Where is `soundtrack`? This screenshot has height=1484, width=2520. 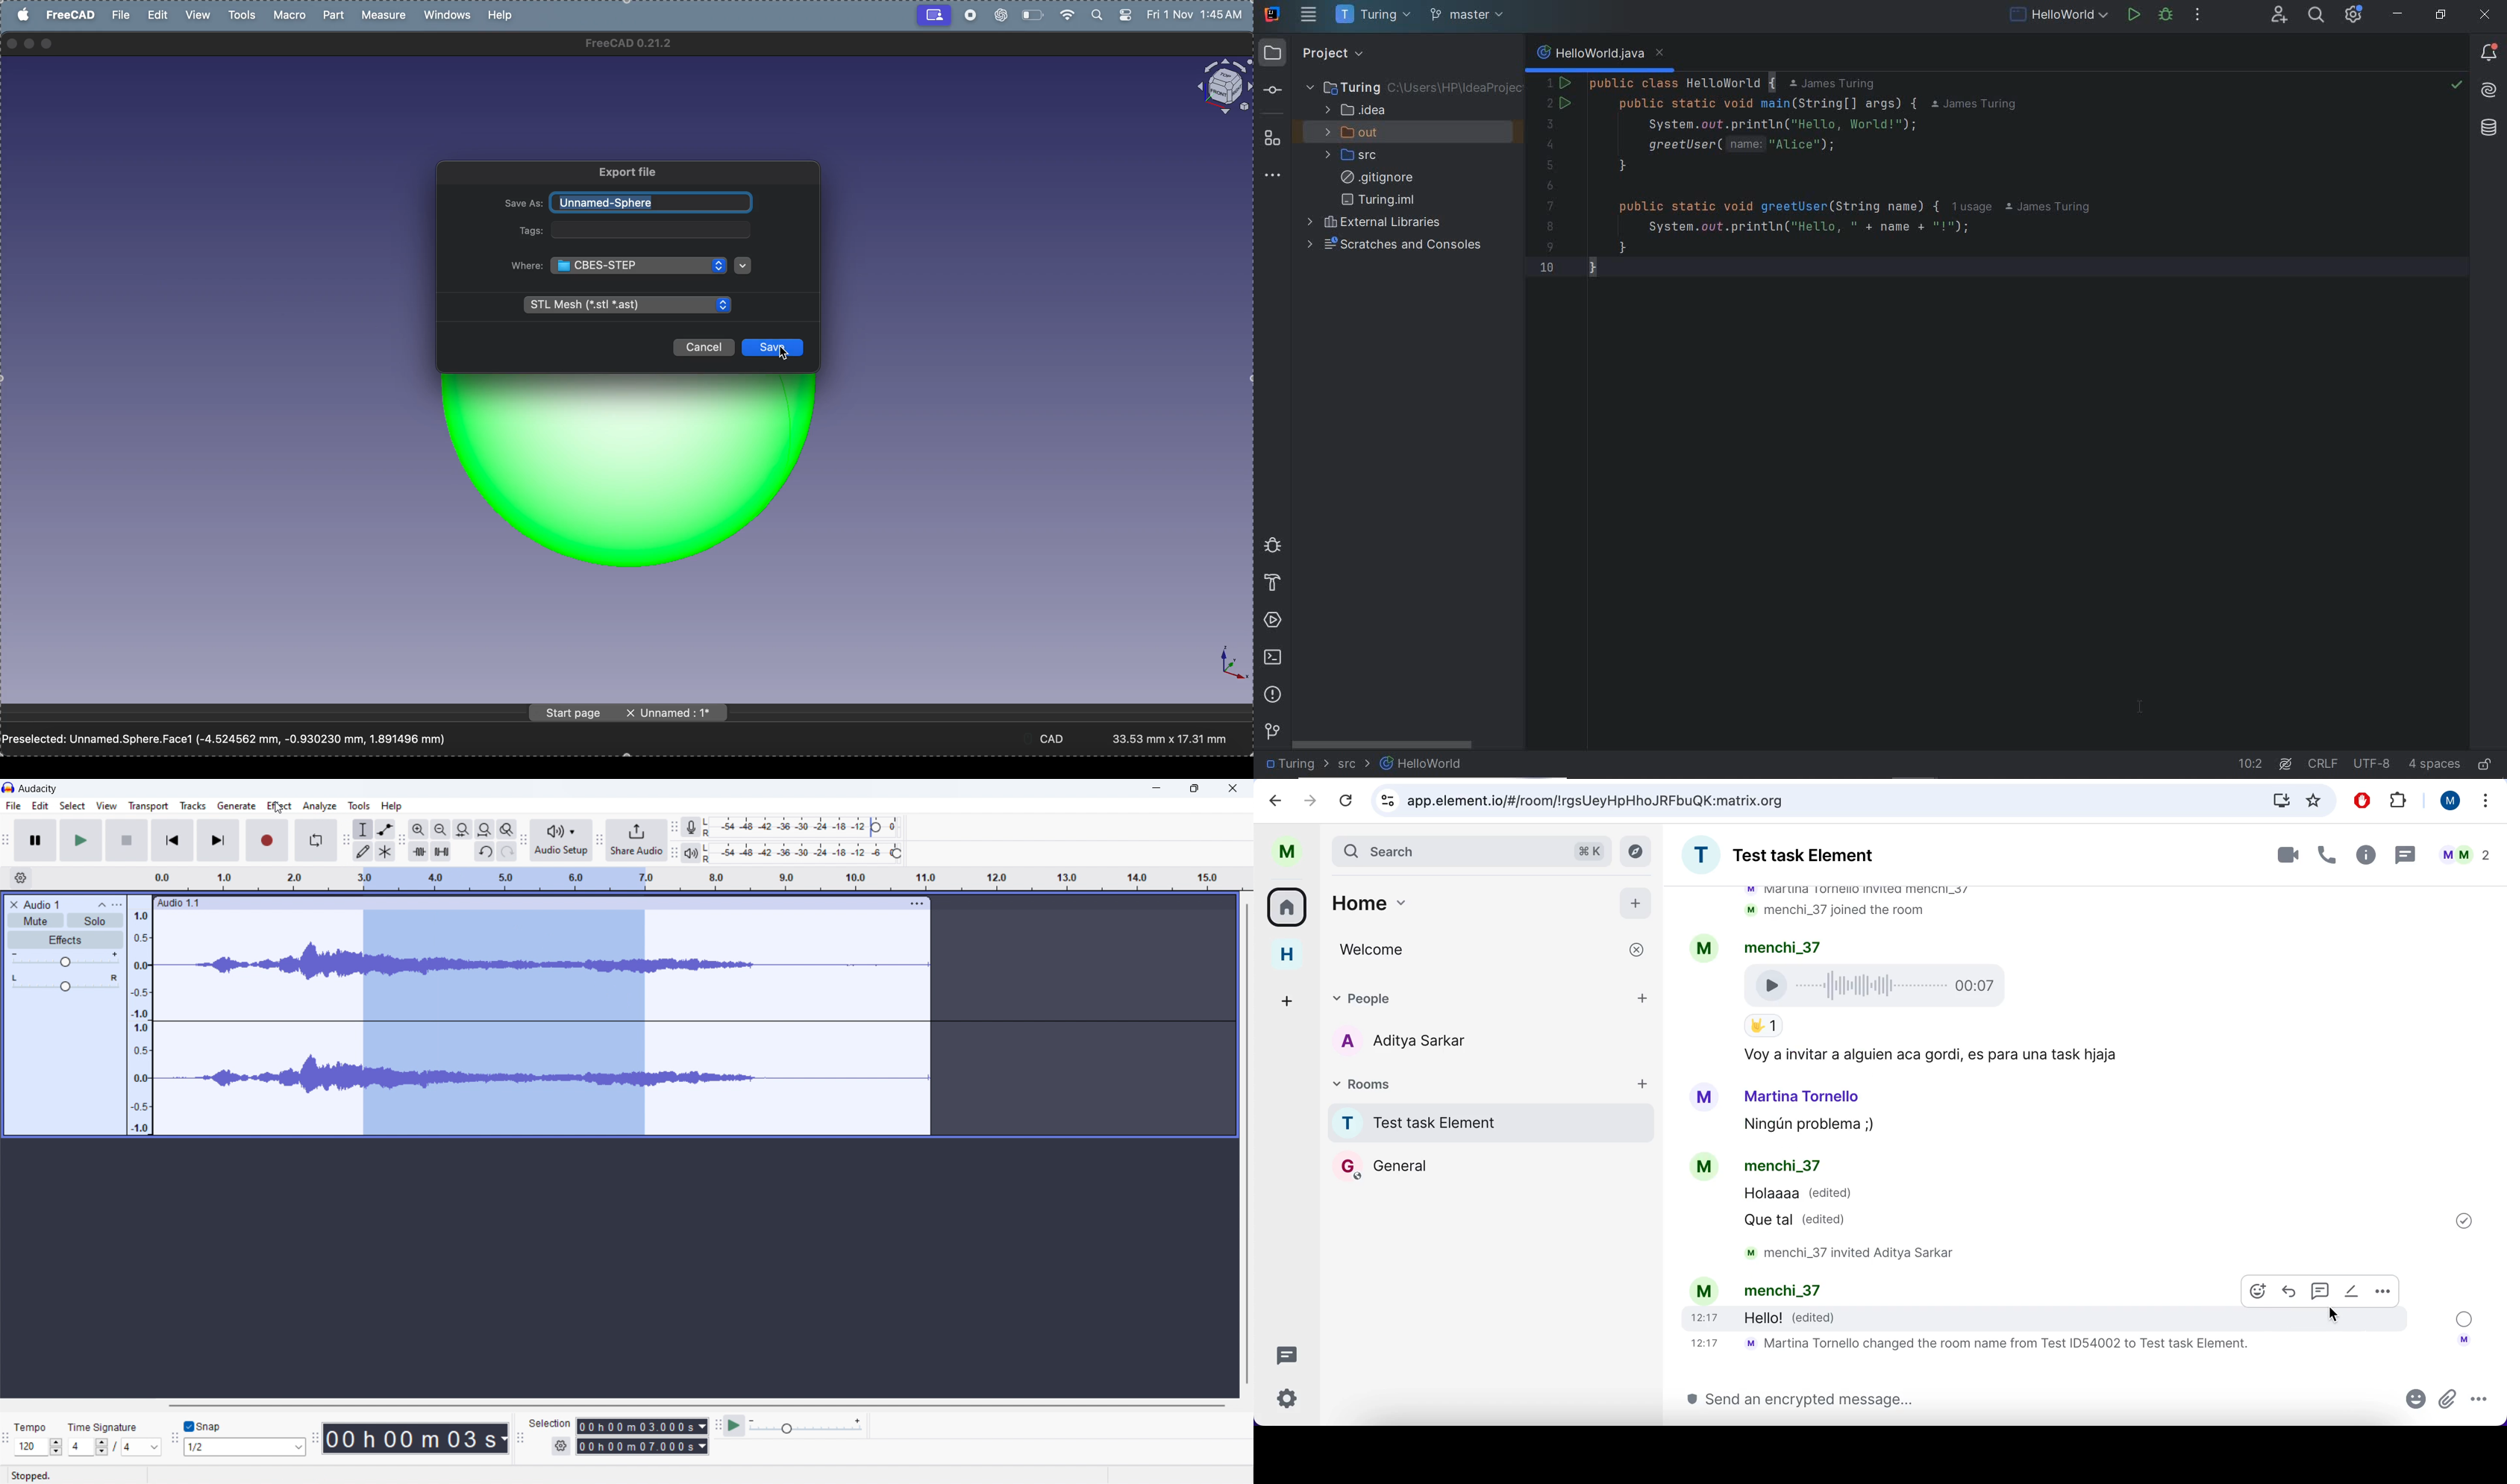 soundtrack is located at coordinates (249, 1027).